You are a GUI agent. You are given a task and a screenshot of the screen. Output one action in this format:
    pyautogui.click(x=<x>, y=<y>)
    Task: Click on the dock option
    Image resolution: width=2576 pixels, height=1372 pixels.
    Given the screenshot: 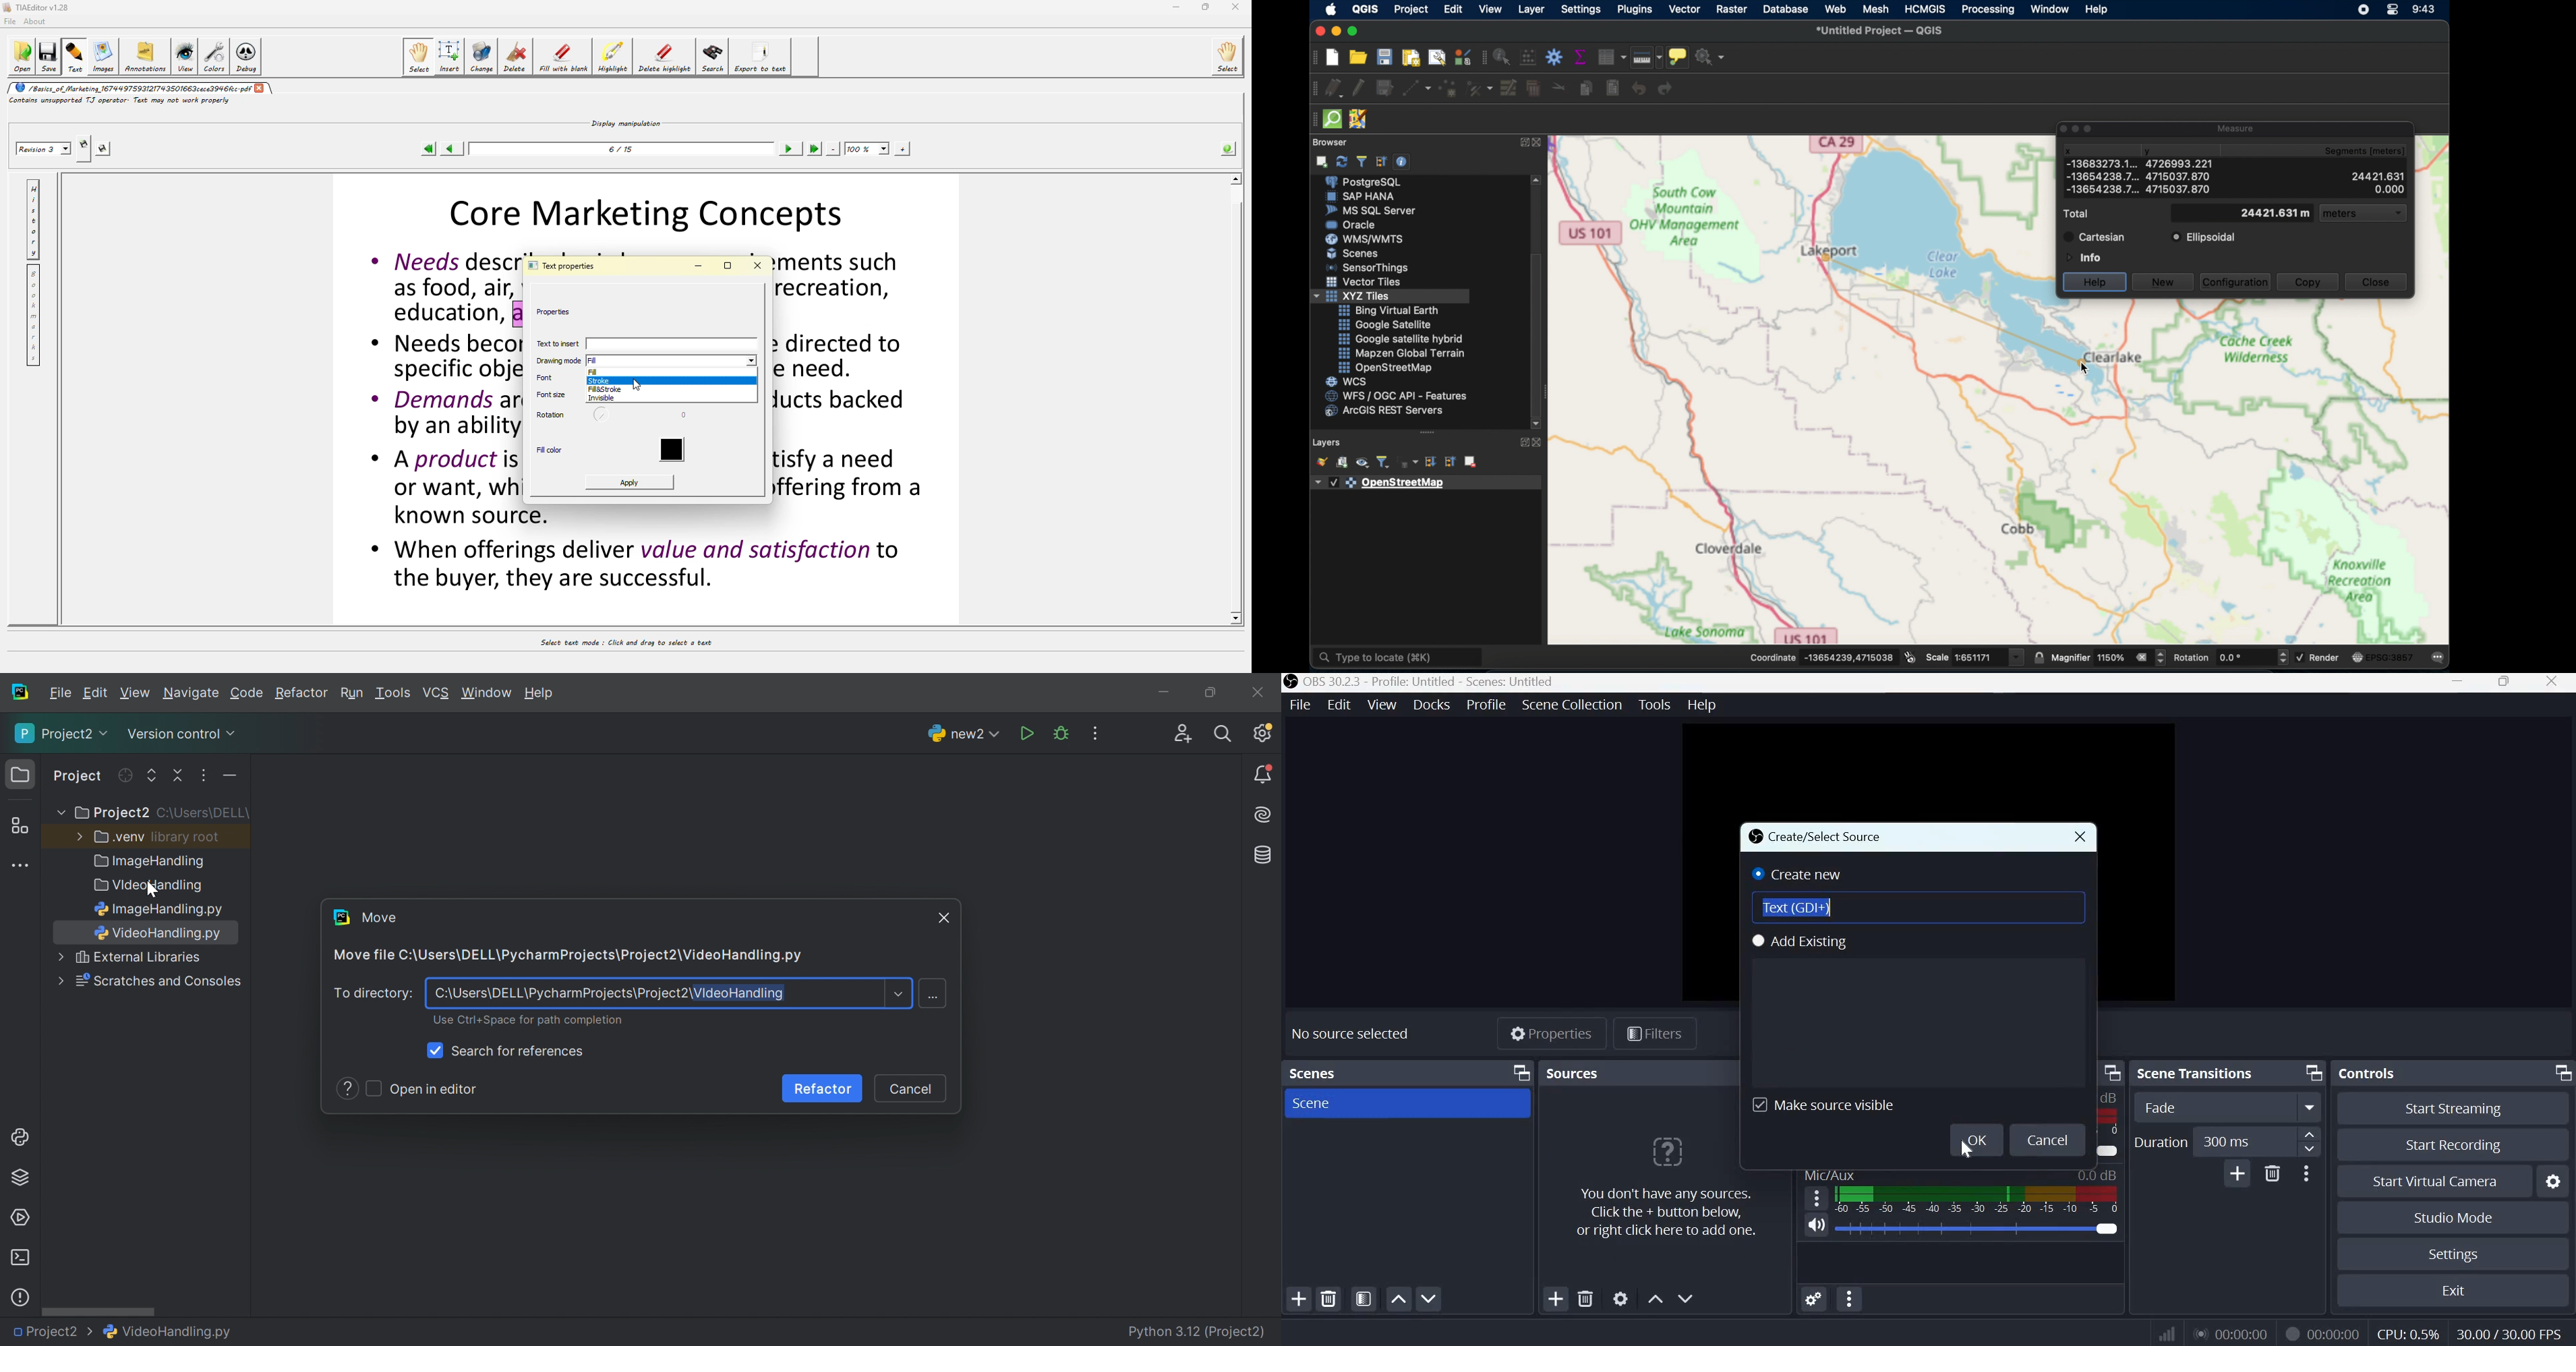 What is the action you would take?
    pyautogui.click(x=2111, y=1073)
    